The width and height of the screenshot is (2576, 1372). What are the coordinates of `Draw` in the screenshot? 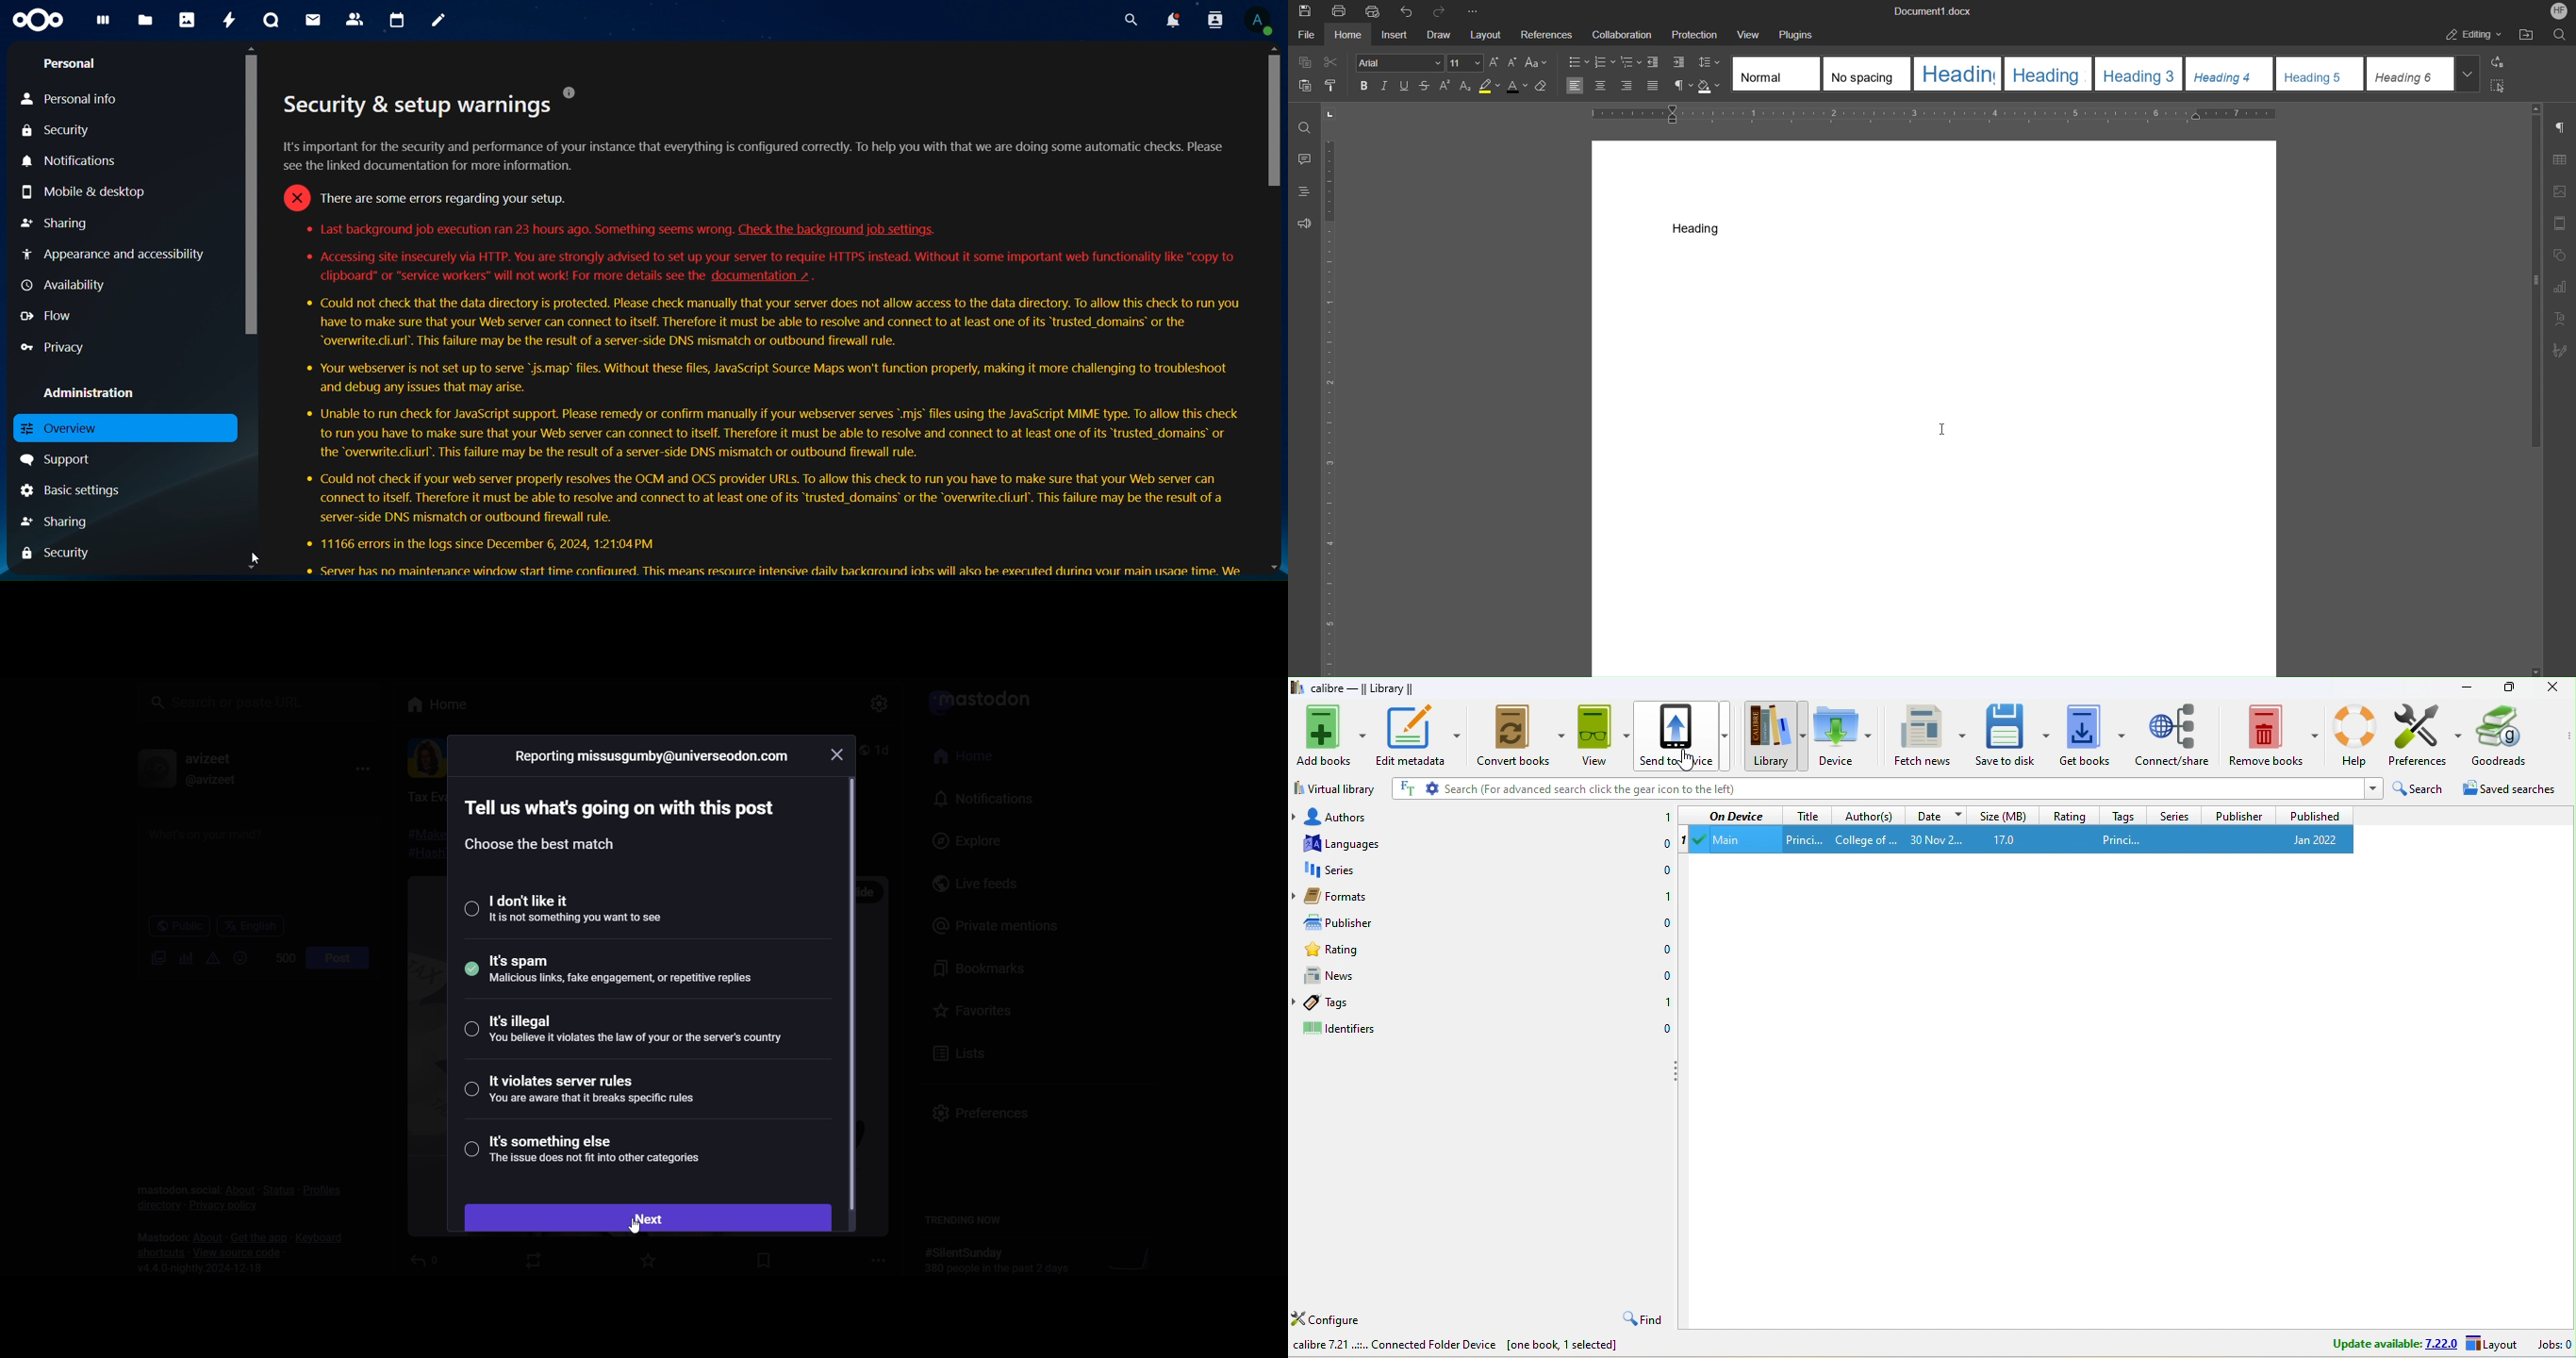 It's located at (1438, 34).